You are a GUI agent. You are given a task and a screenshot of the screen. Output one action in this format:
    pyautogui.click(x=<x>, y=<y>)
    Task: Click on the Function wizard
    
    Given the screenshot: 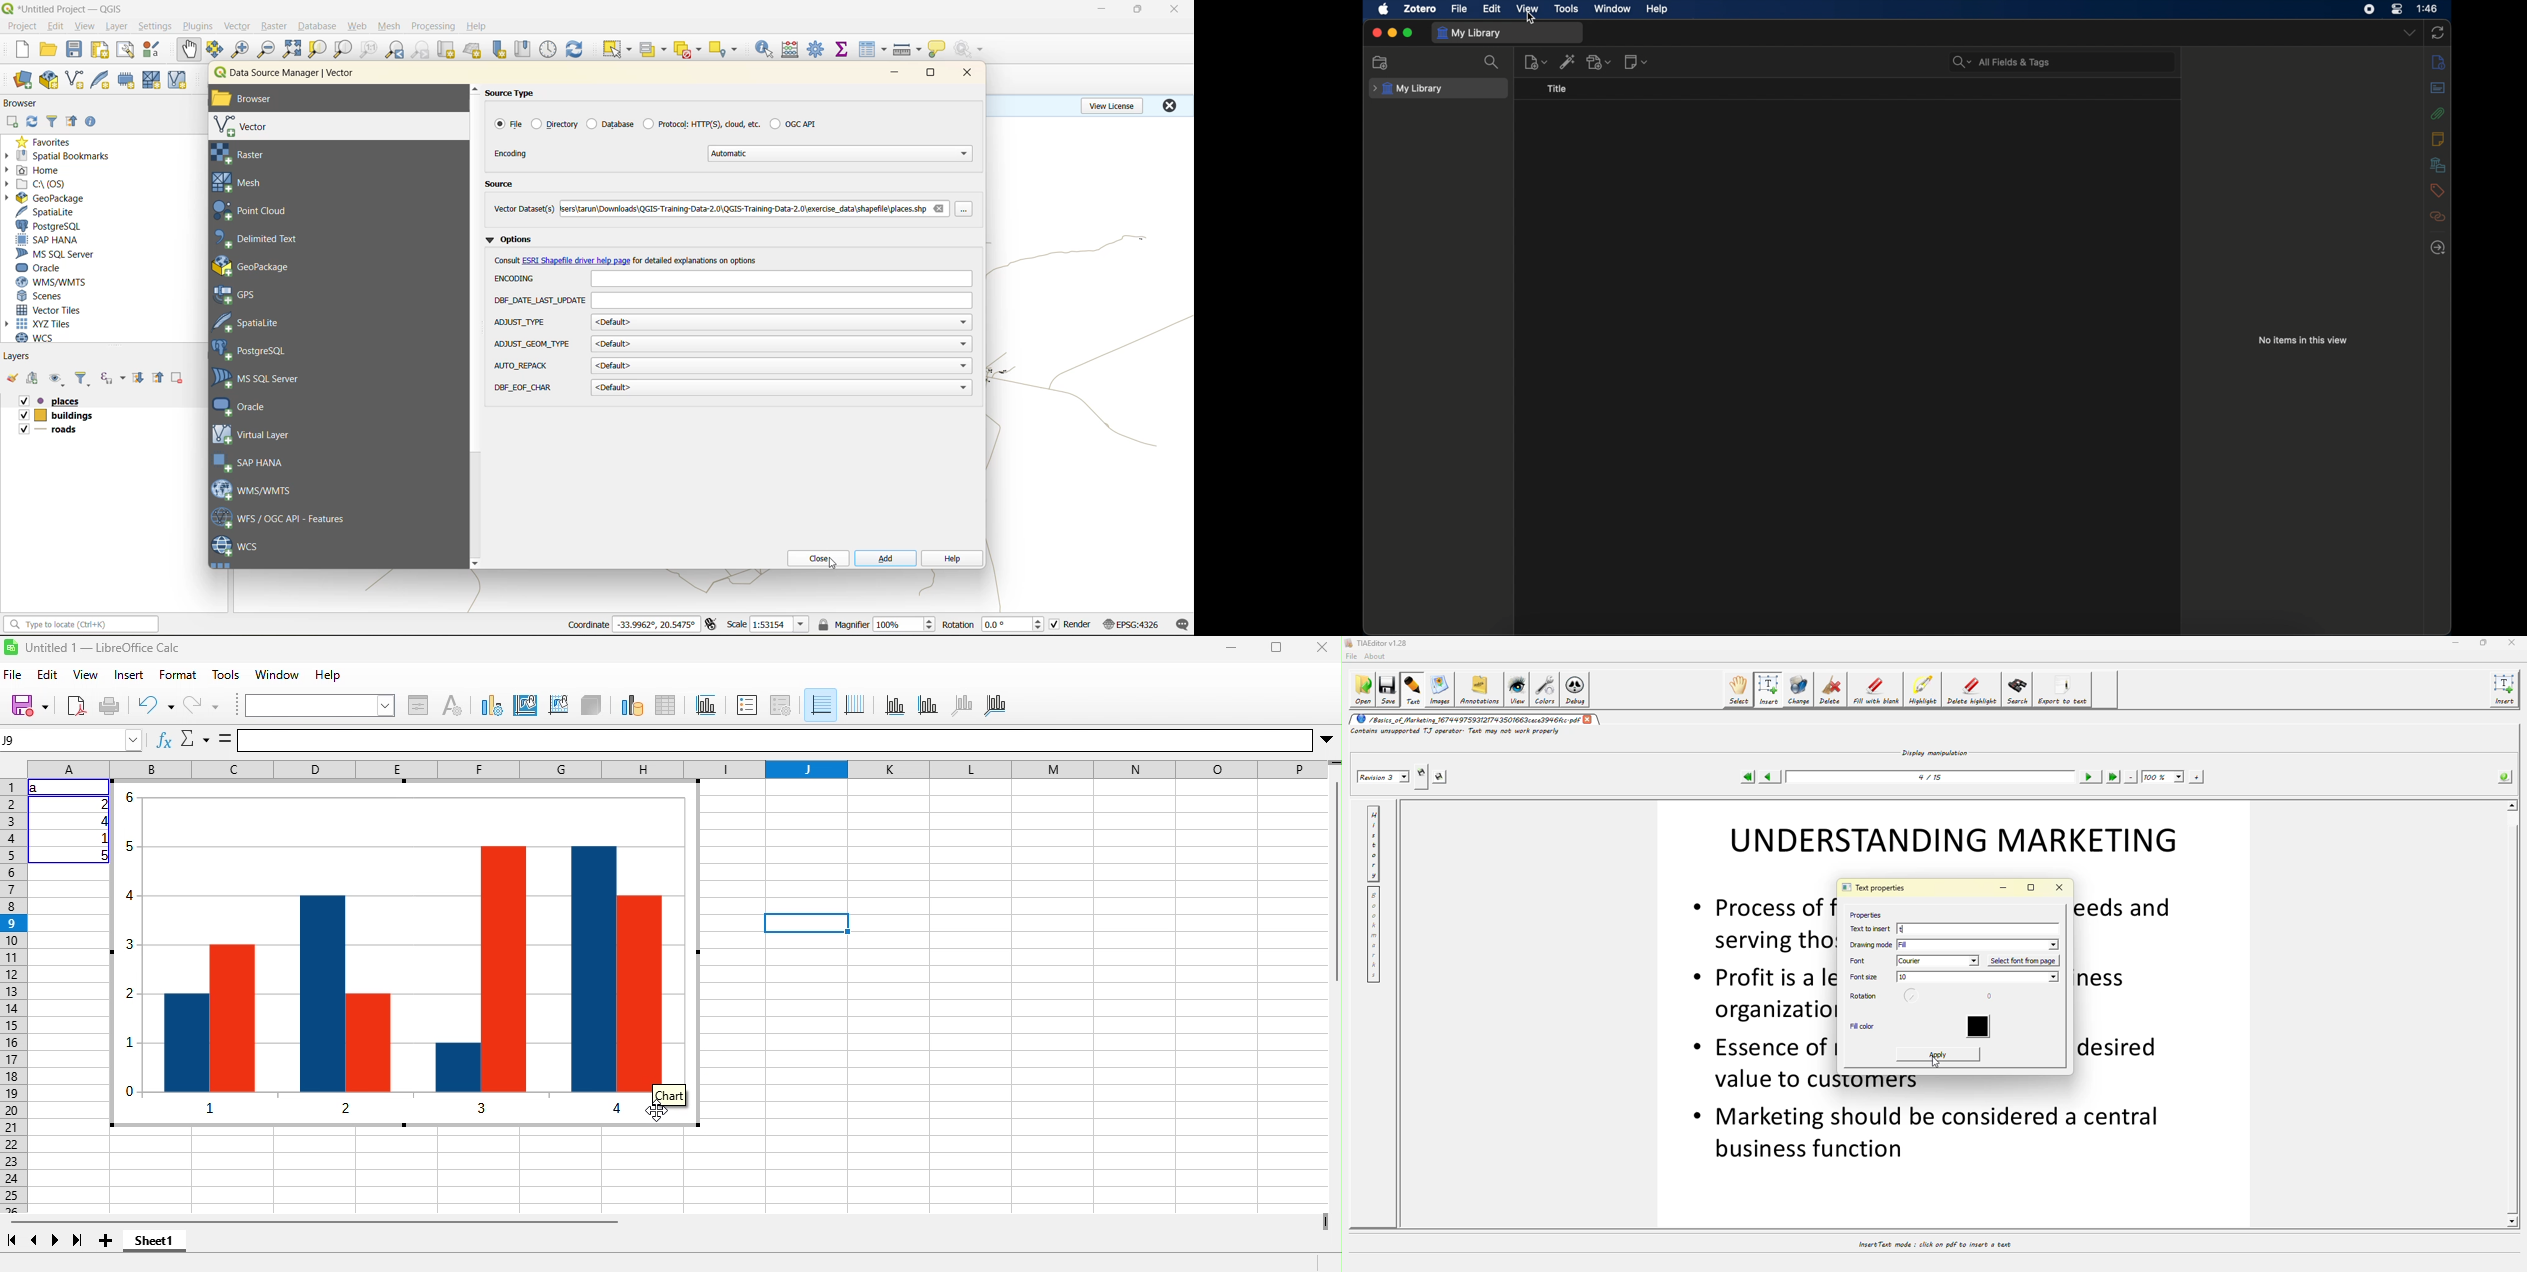 What is the action you would take?
    pyautogui.click(x=164, y=739)
    